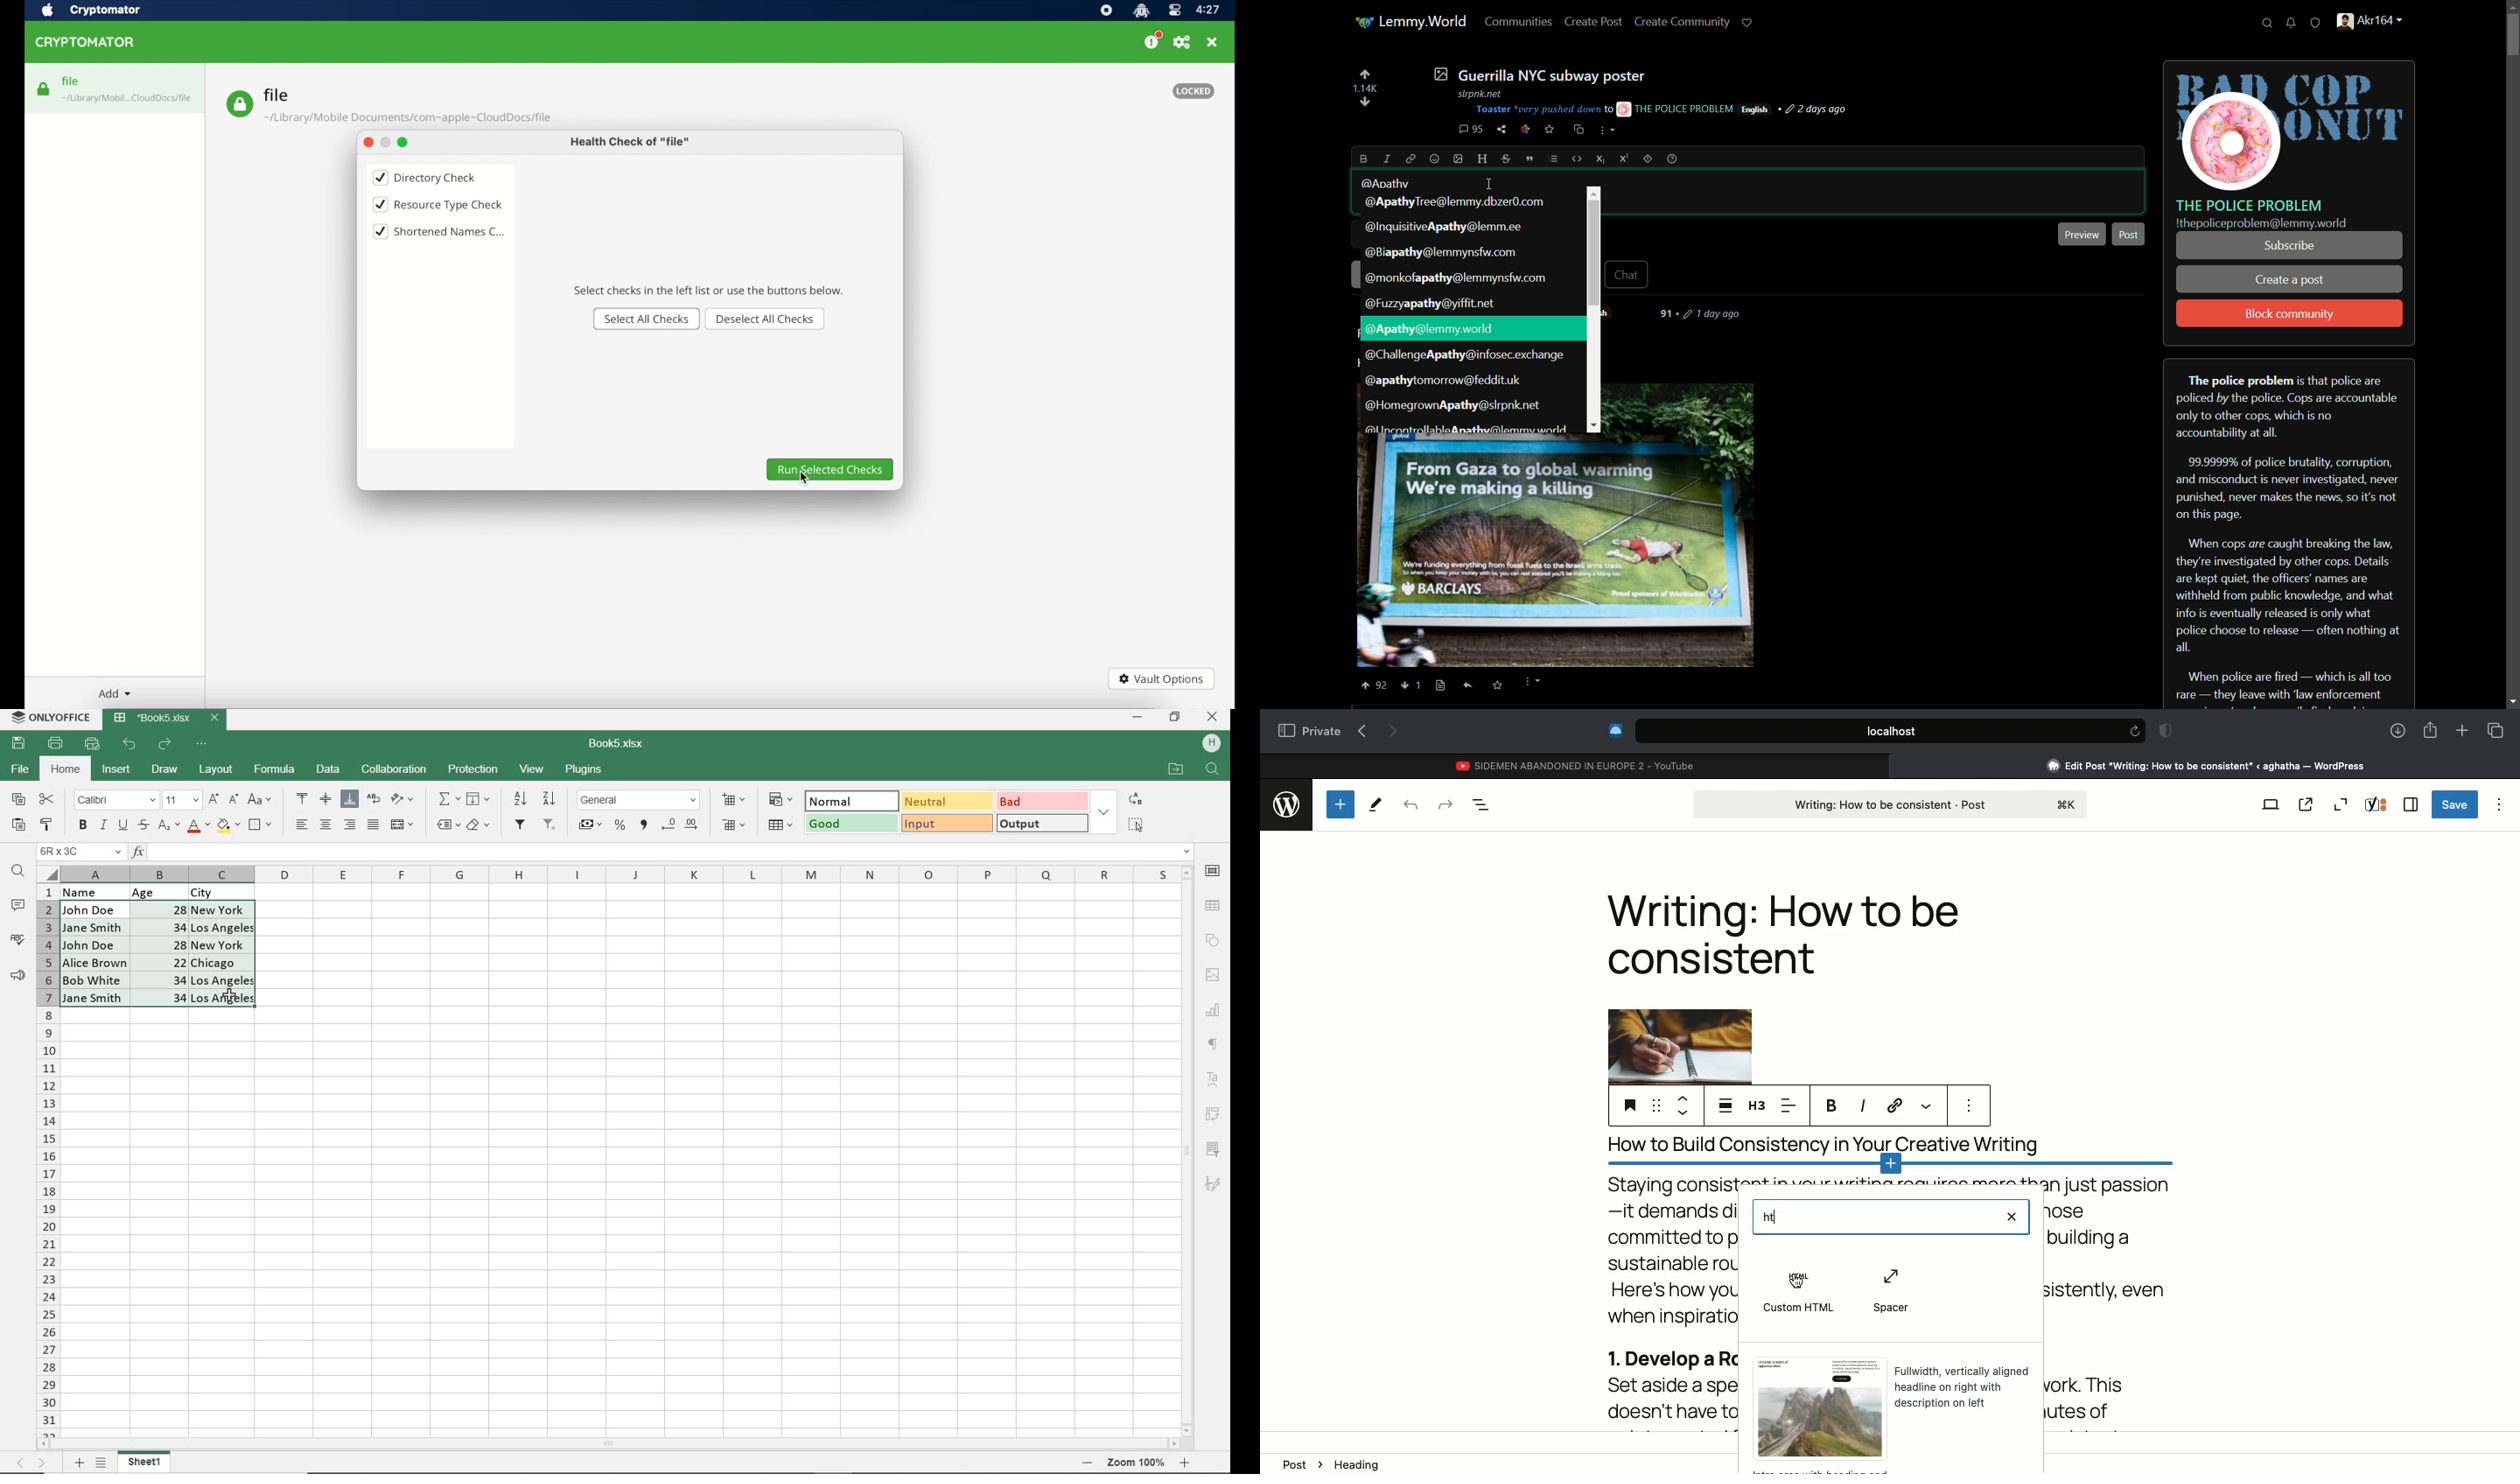  What do you see at coordinates (1364, 74) in the screenshot?
I see `upvote` at bounding box center [1364, 74].